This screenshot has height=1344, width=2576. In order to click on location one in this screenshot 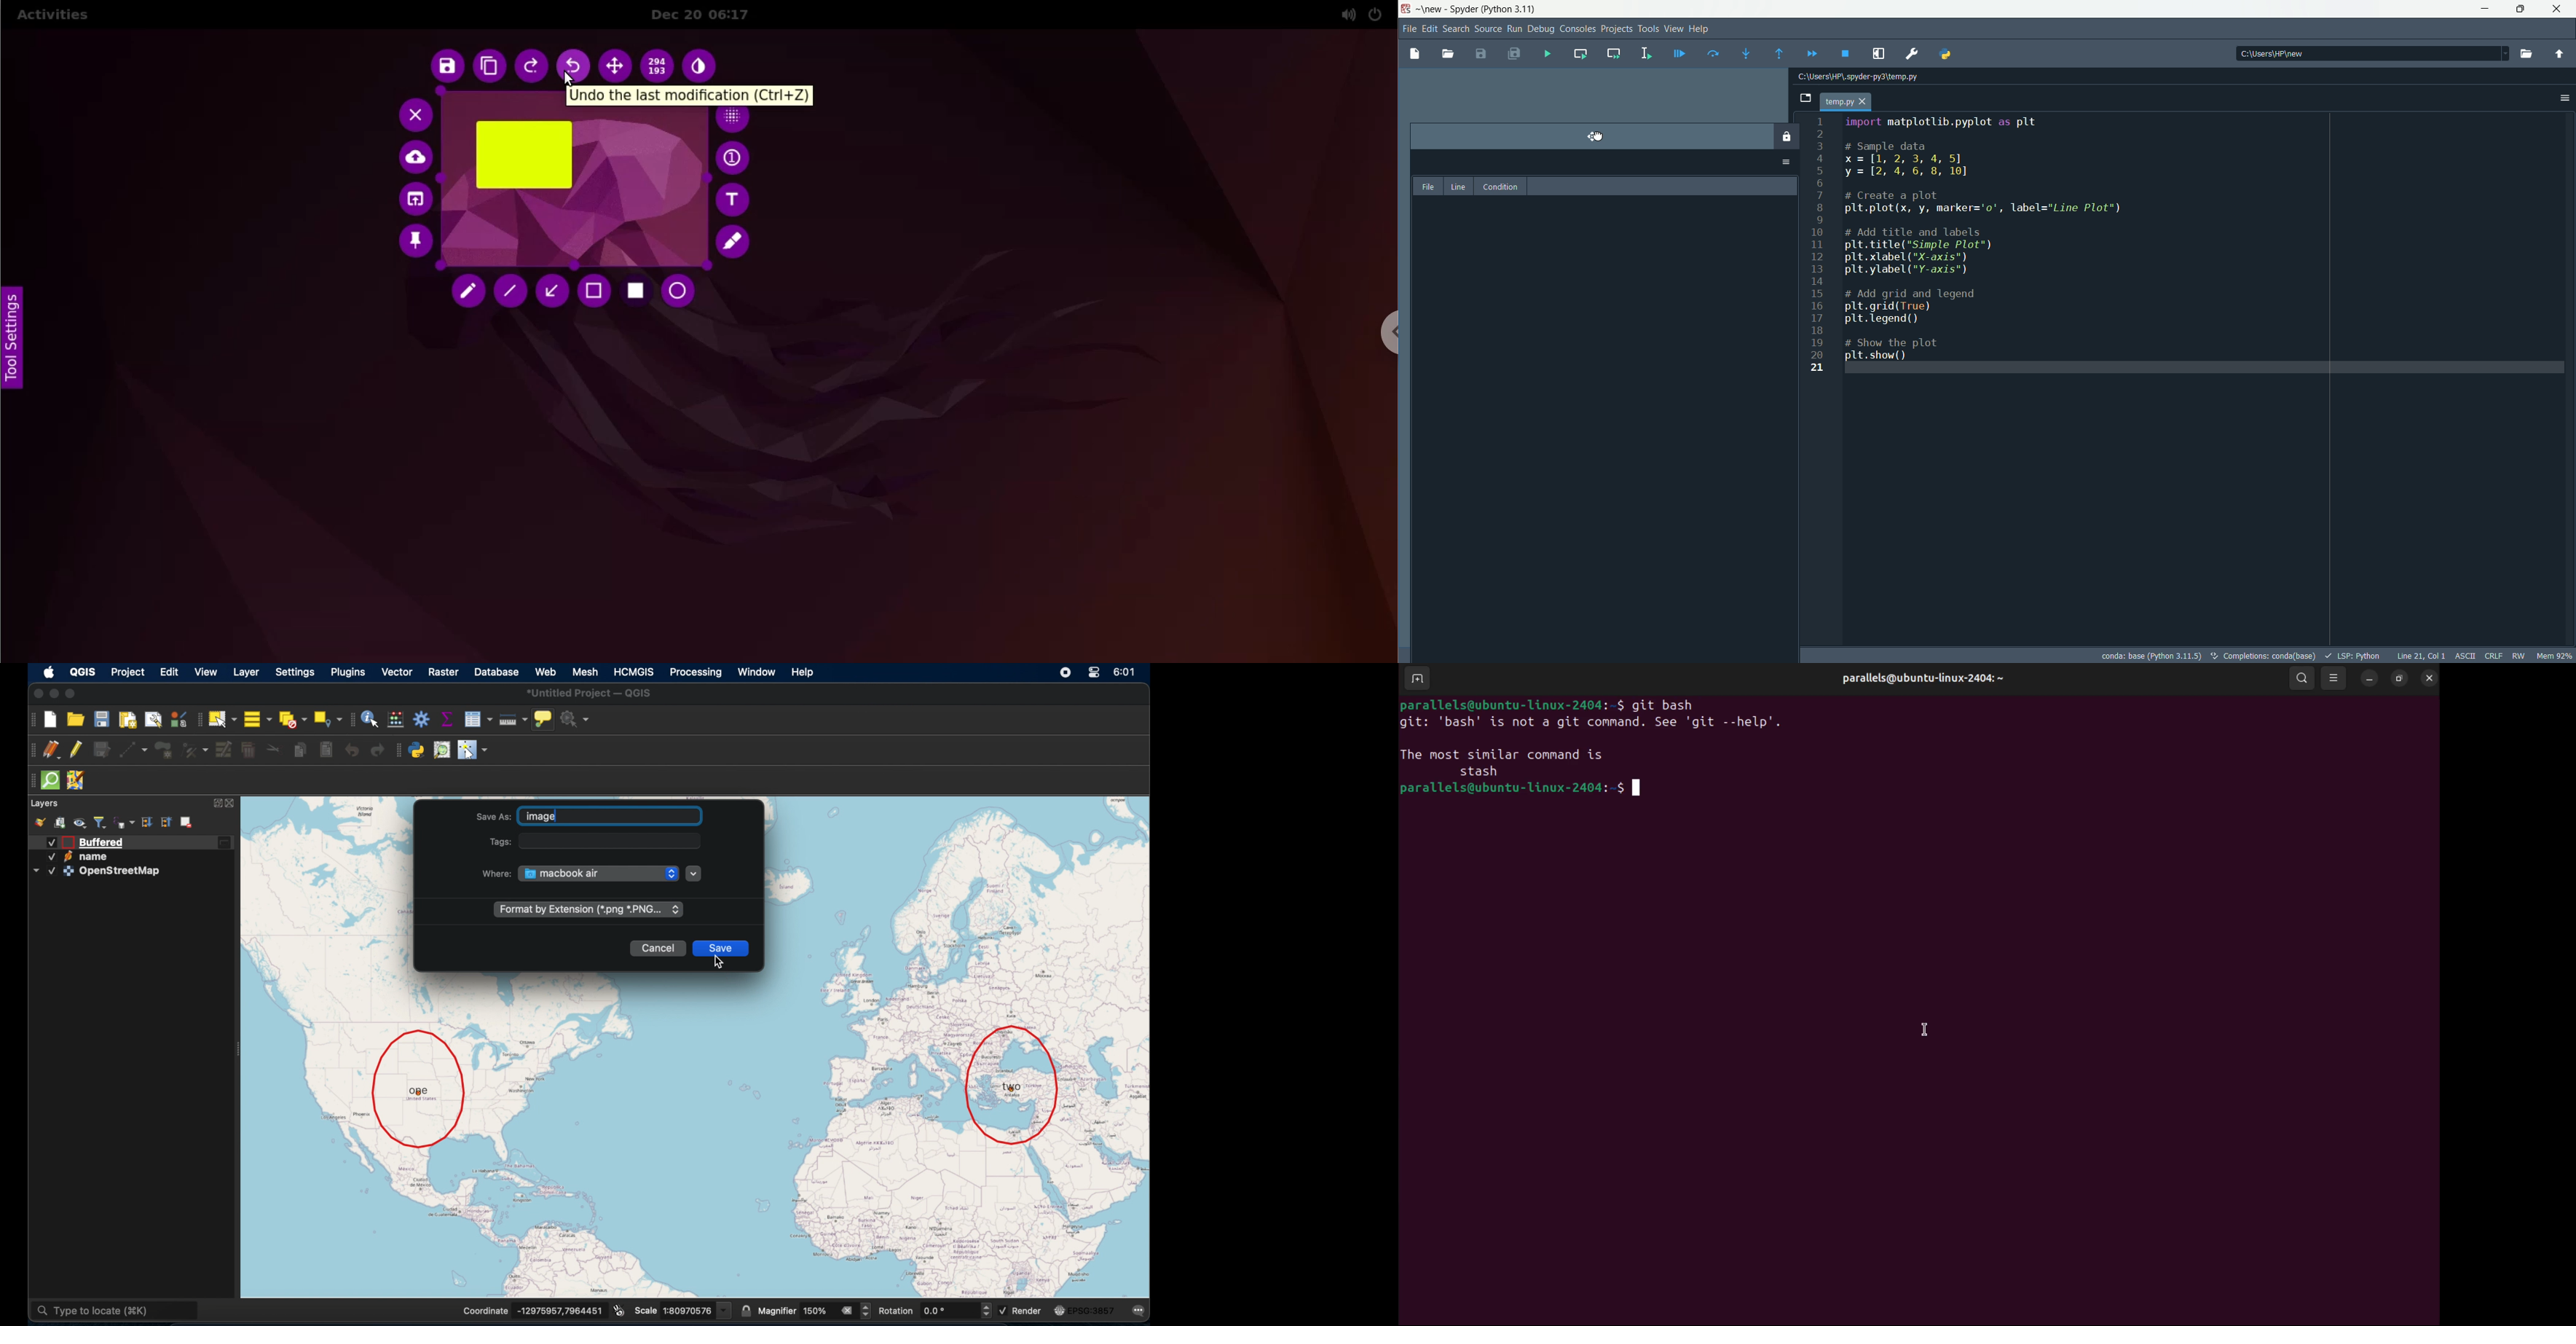, I will do `click(417, 1087)`.